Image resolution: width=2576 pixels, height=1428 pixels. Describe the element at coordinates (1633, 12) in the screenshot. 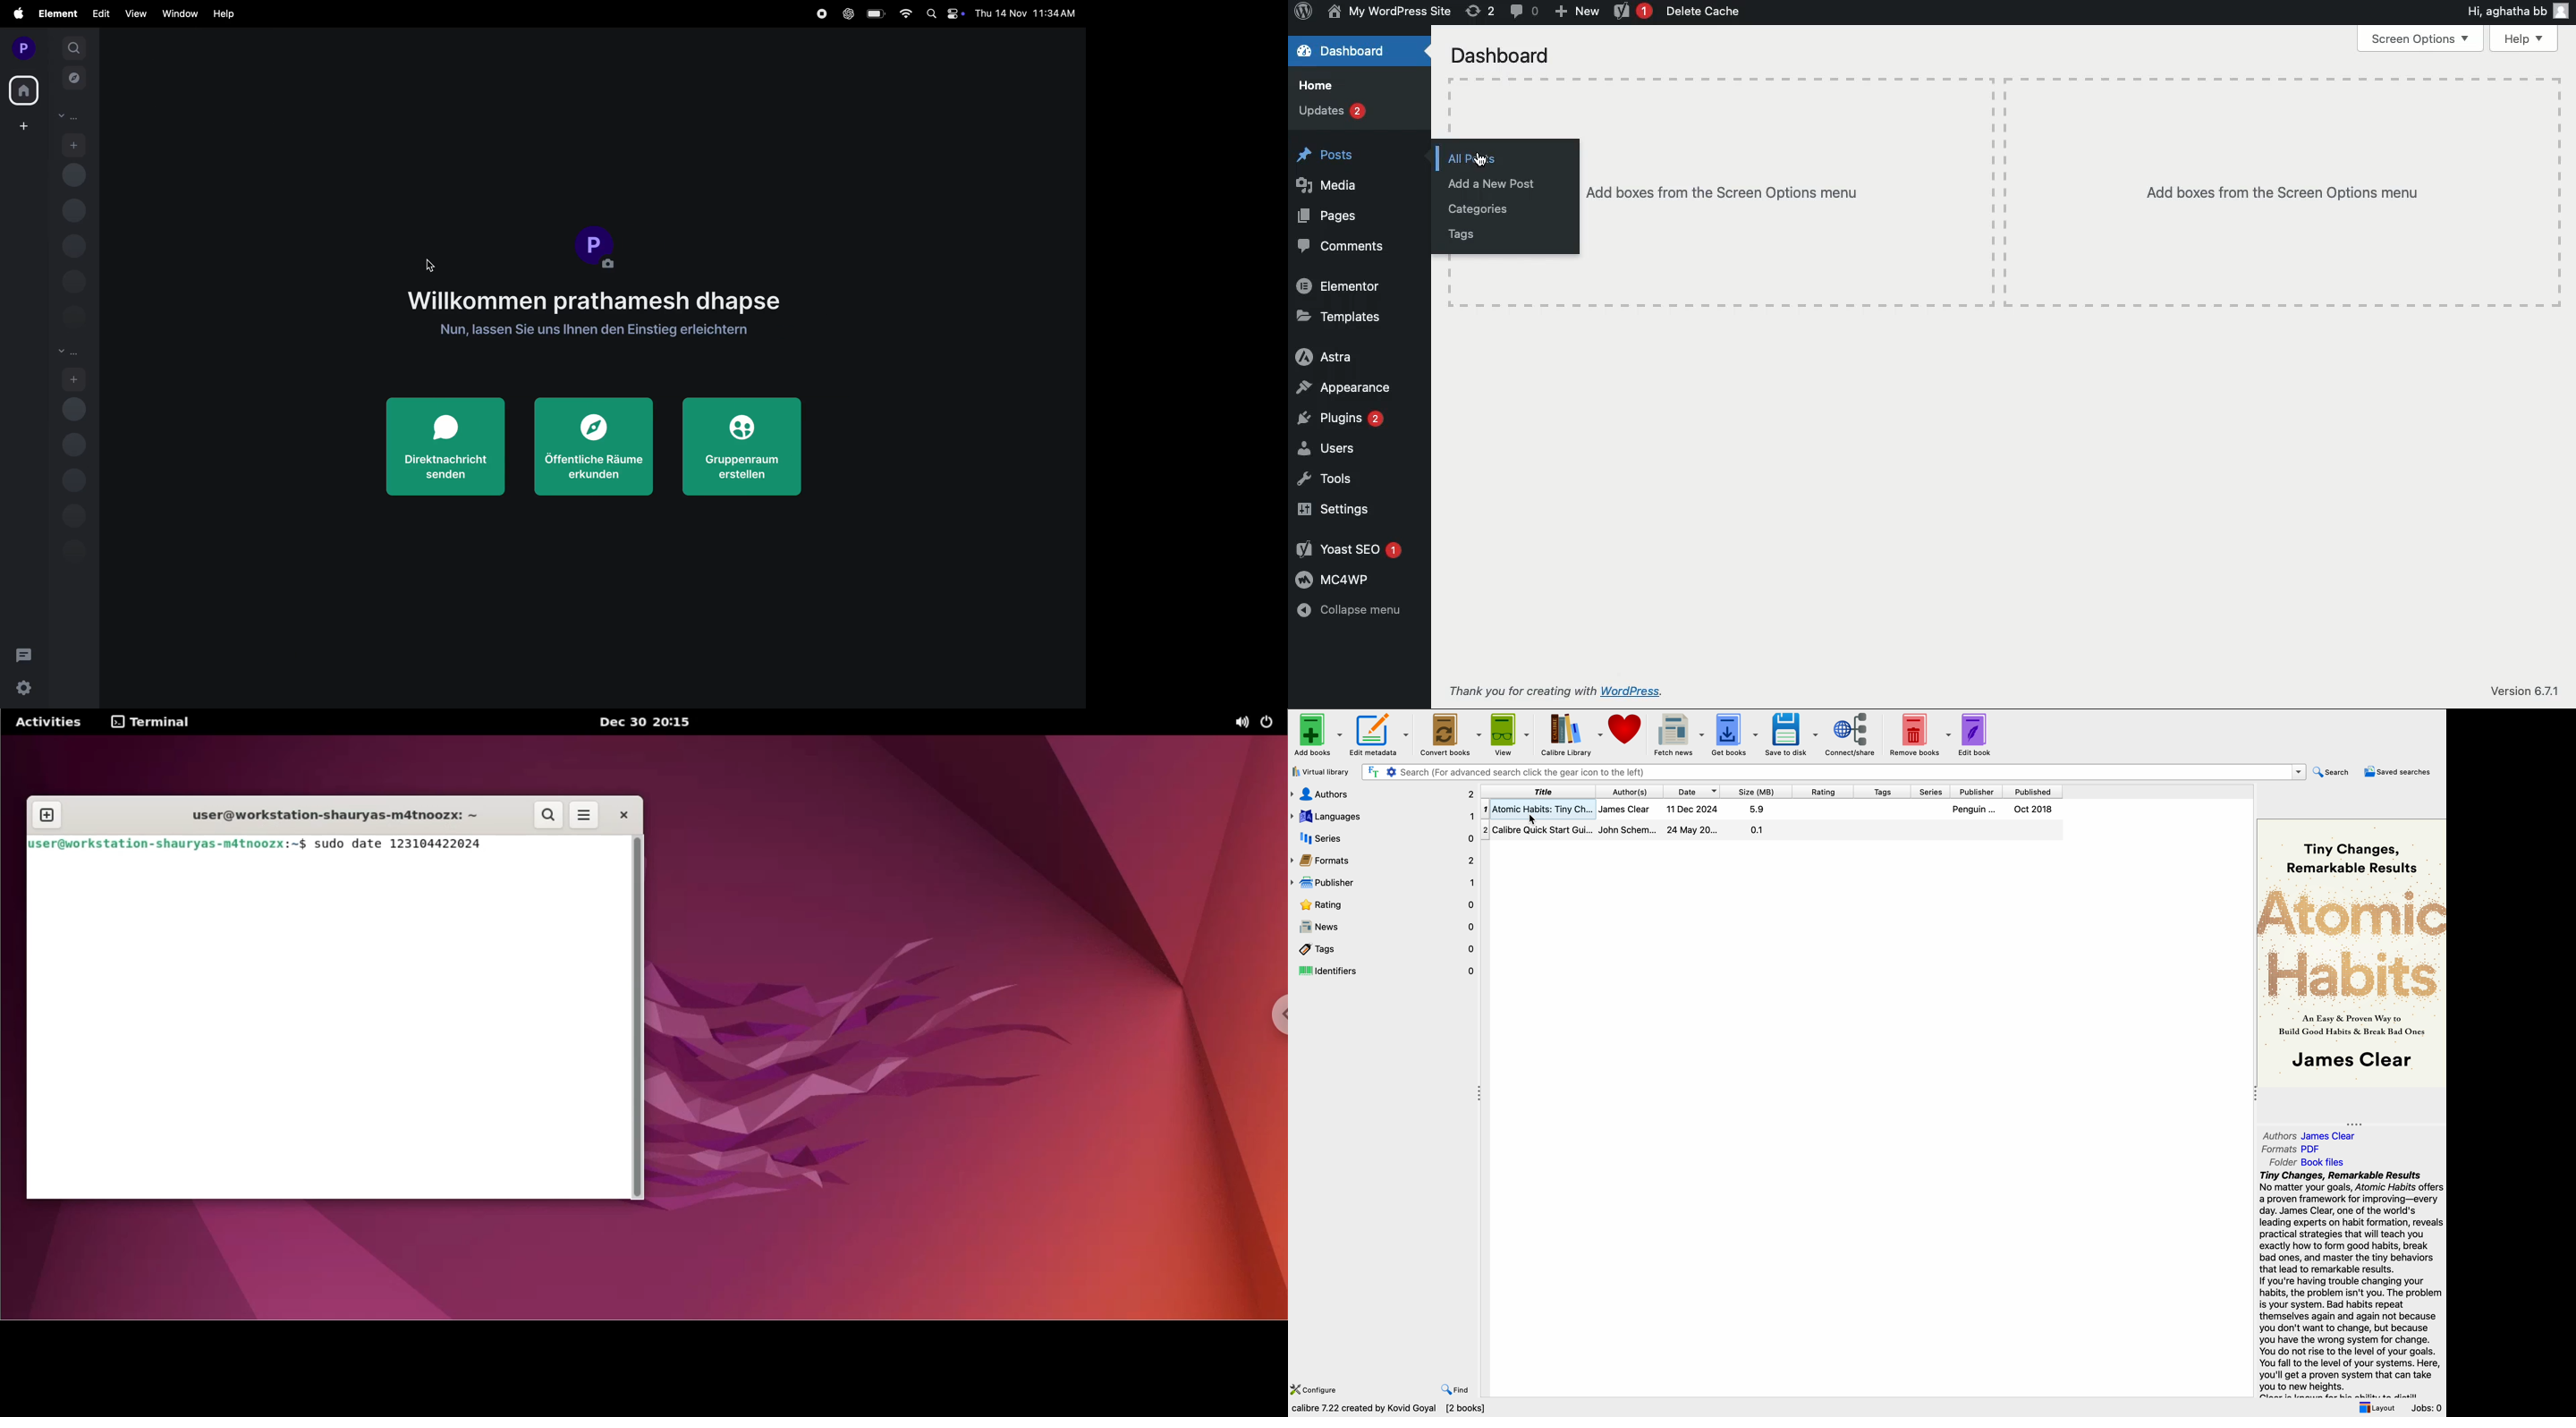

I see `Yoast` at that location.